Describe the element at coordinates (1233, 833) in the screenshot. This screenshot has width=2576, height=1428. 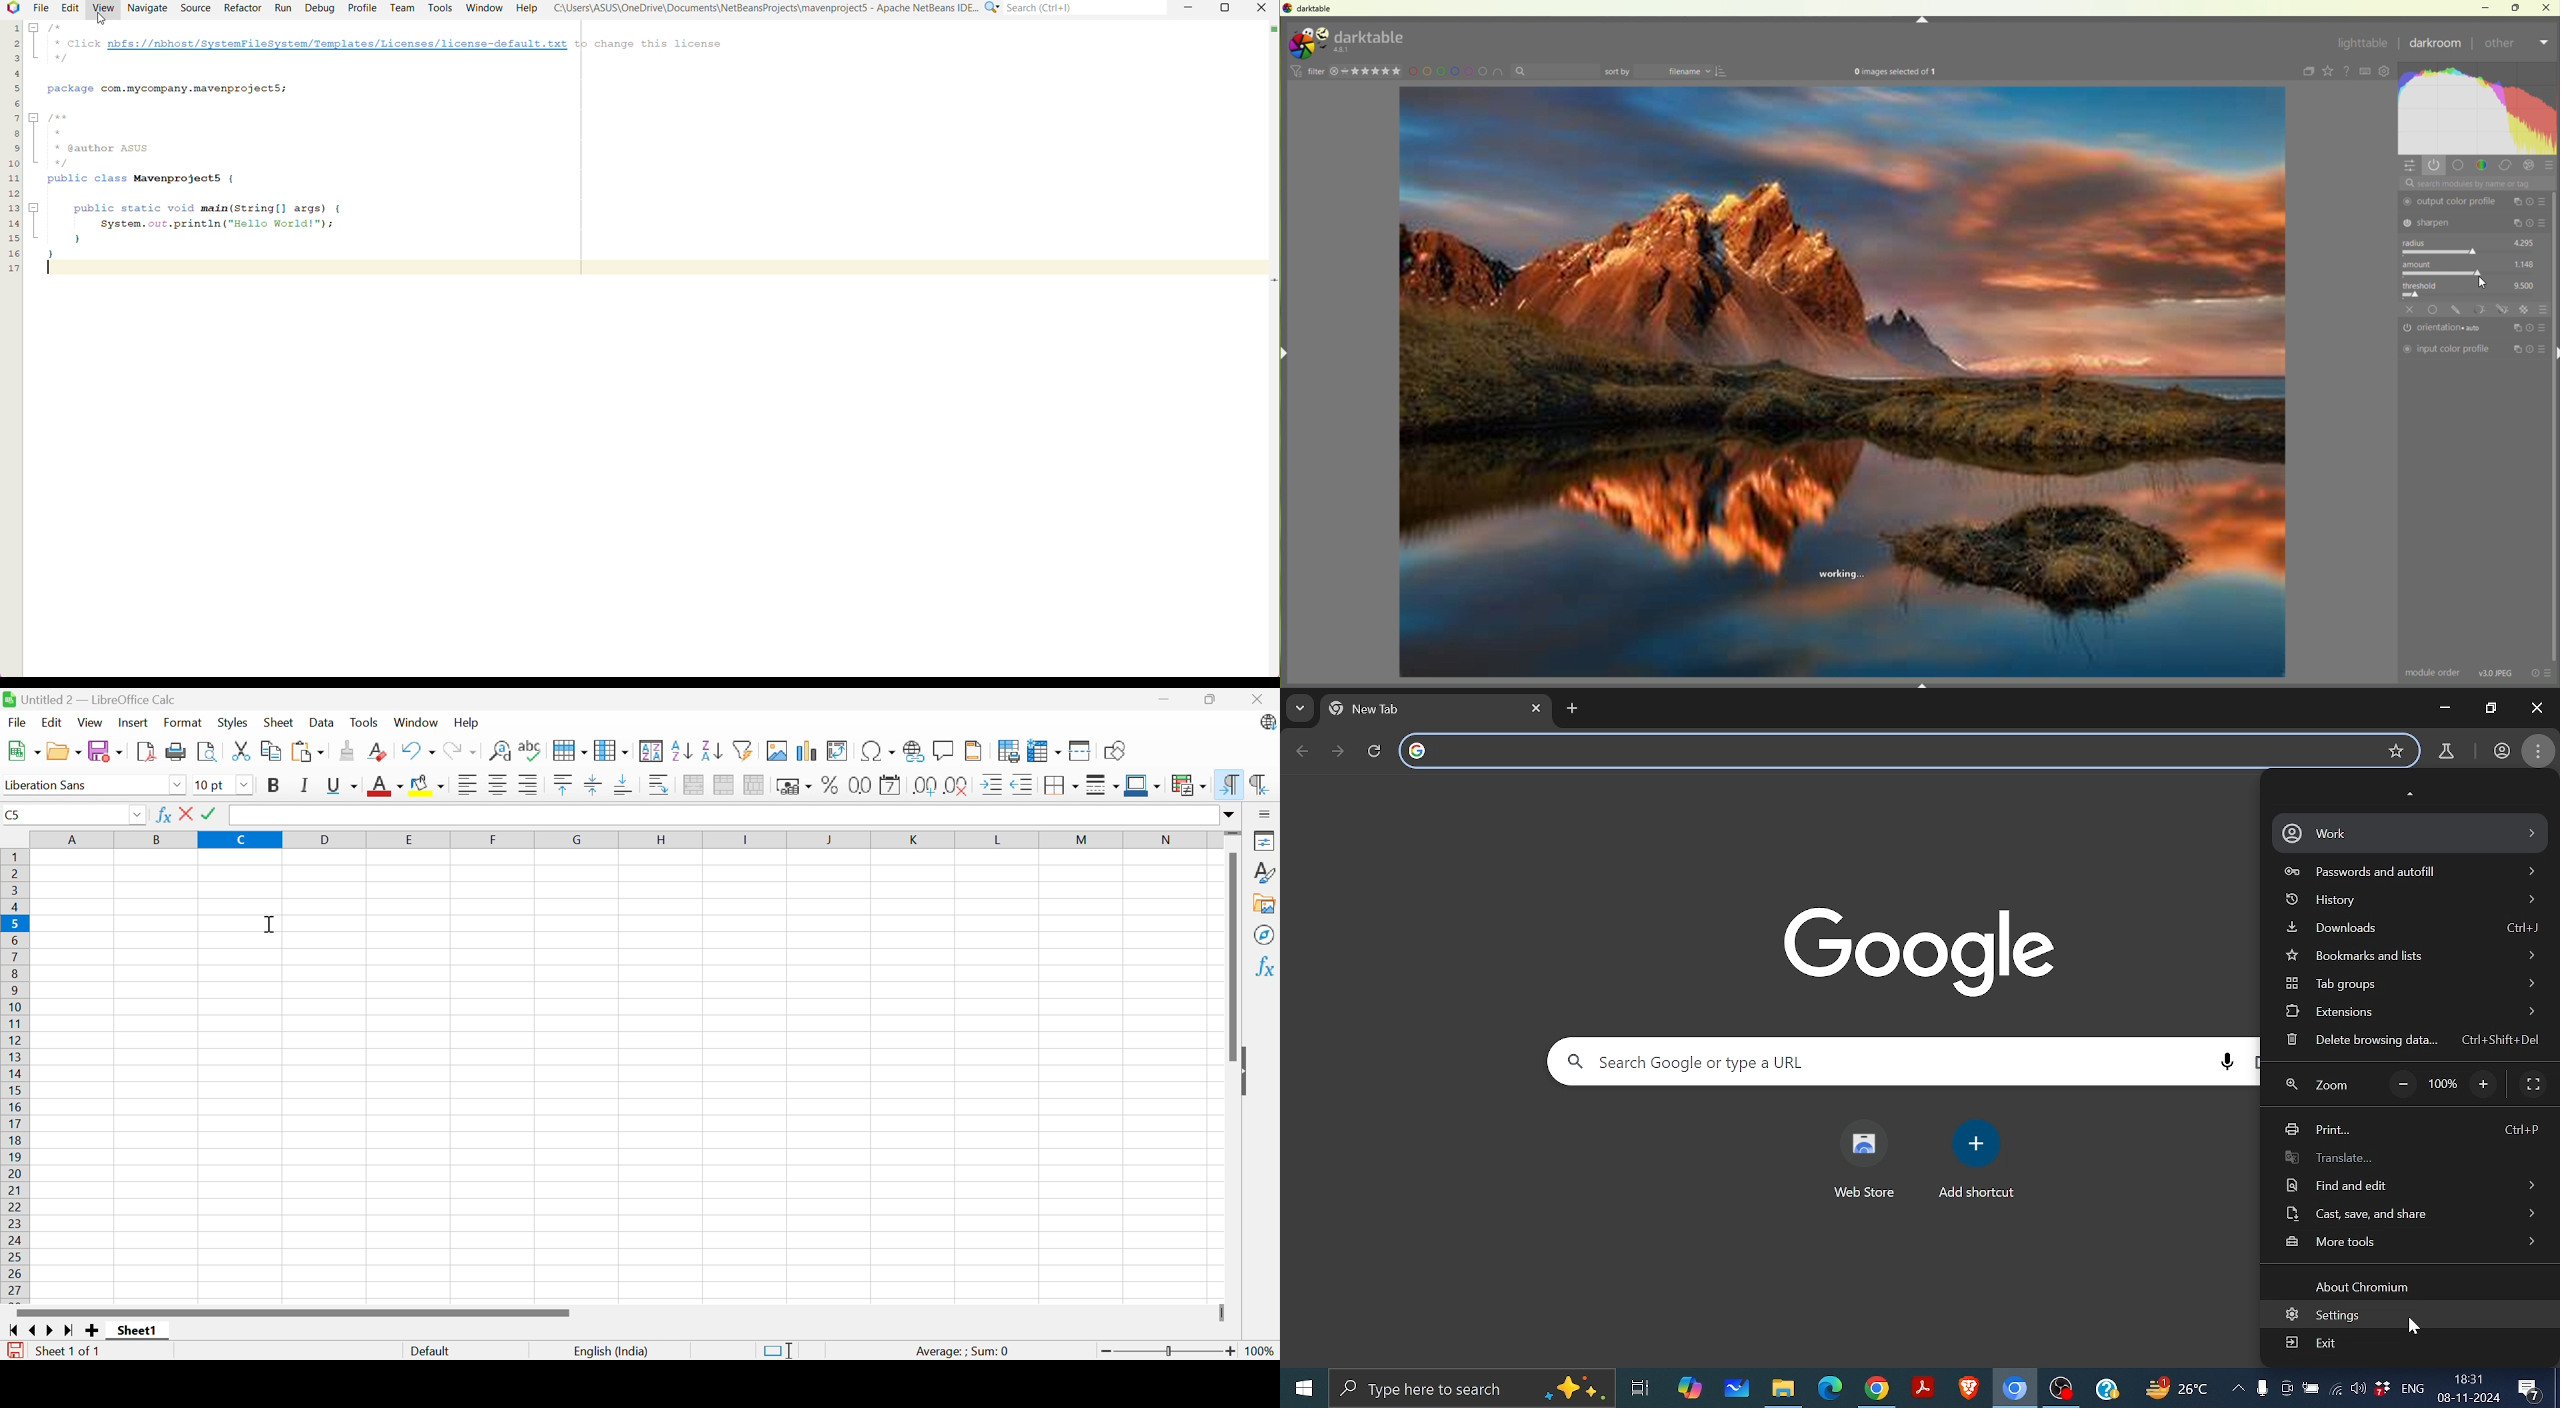
I see `Slider` at that location.